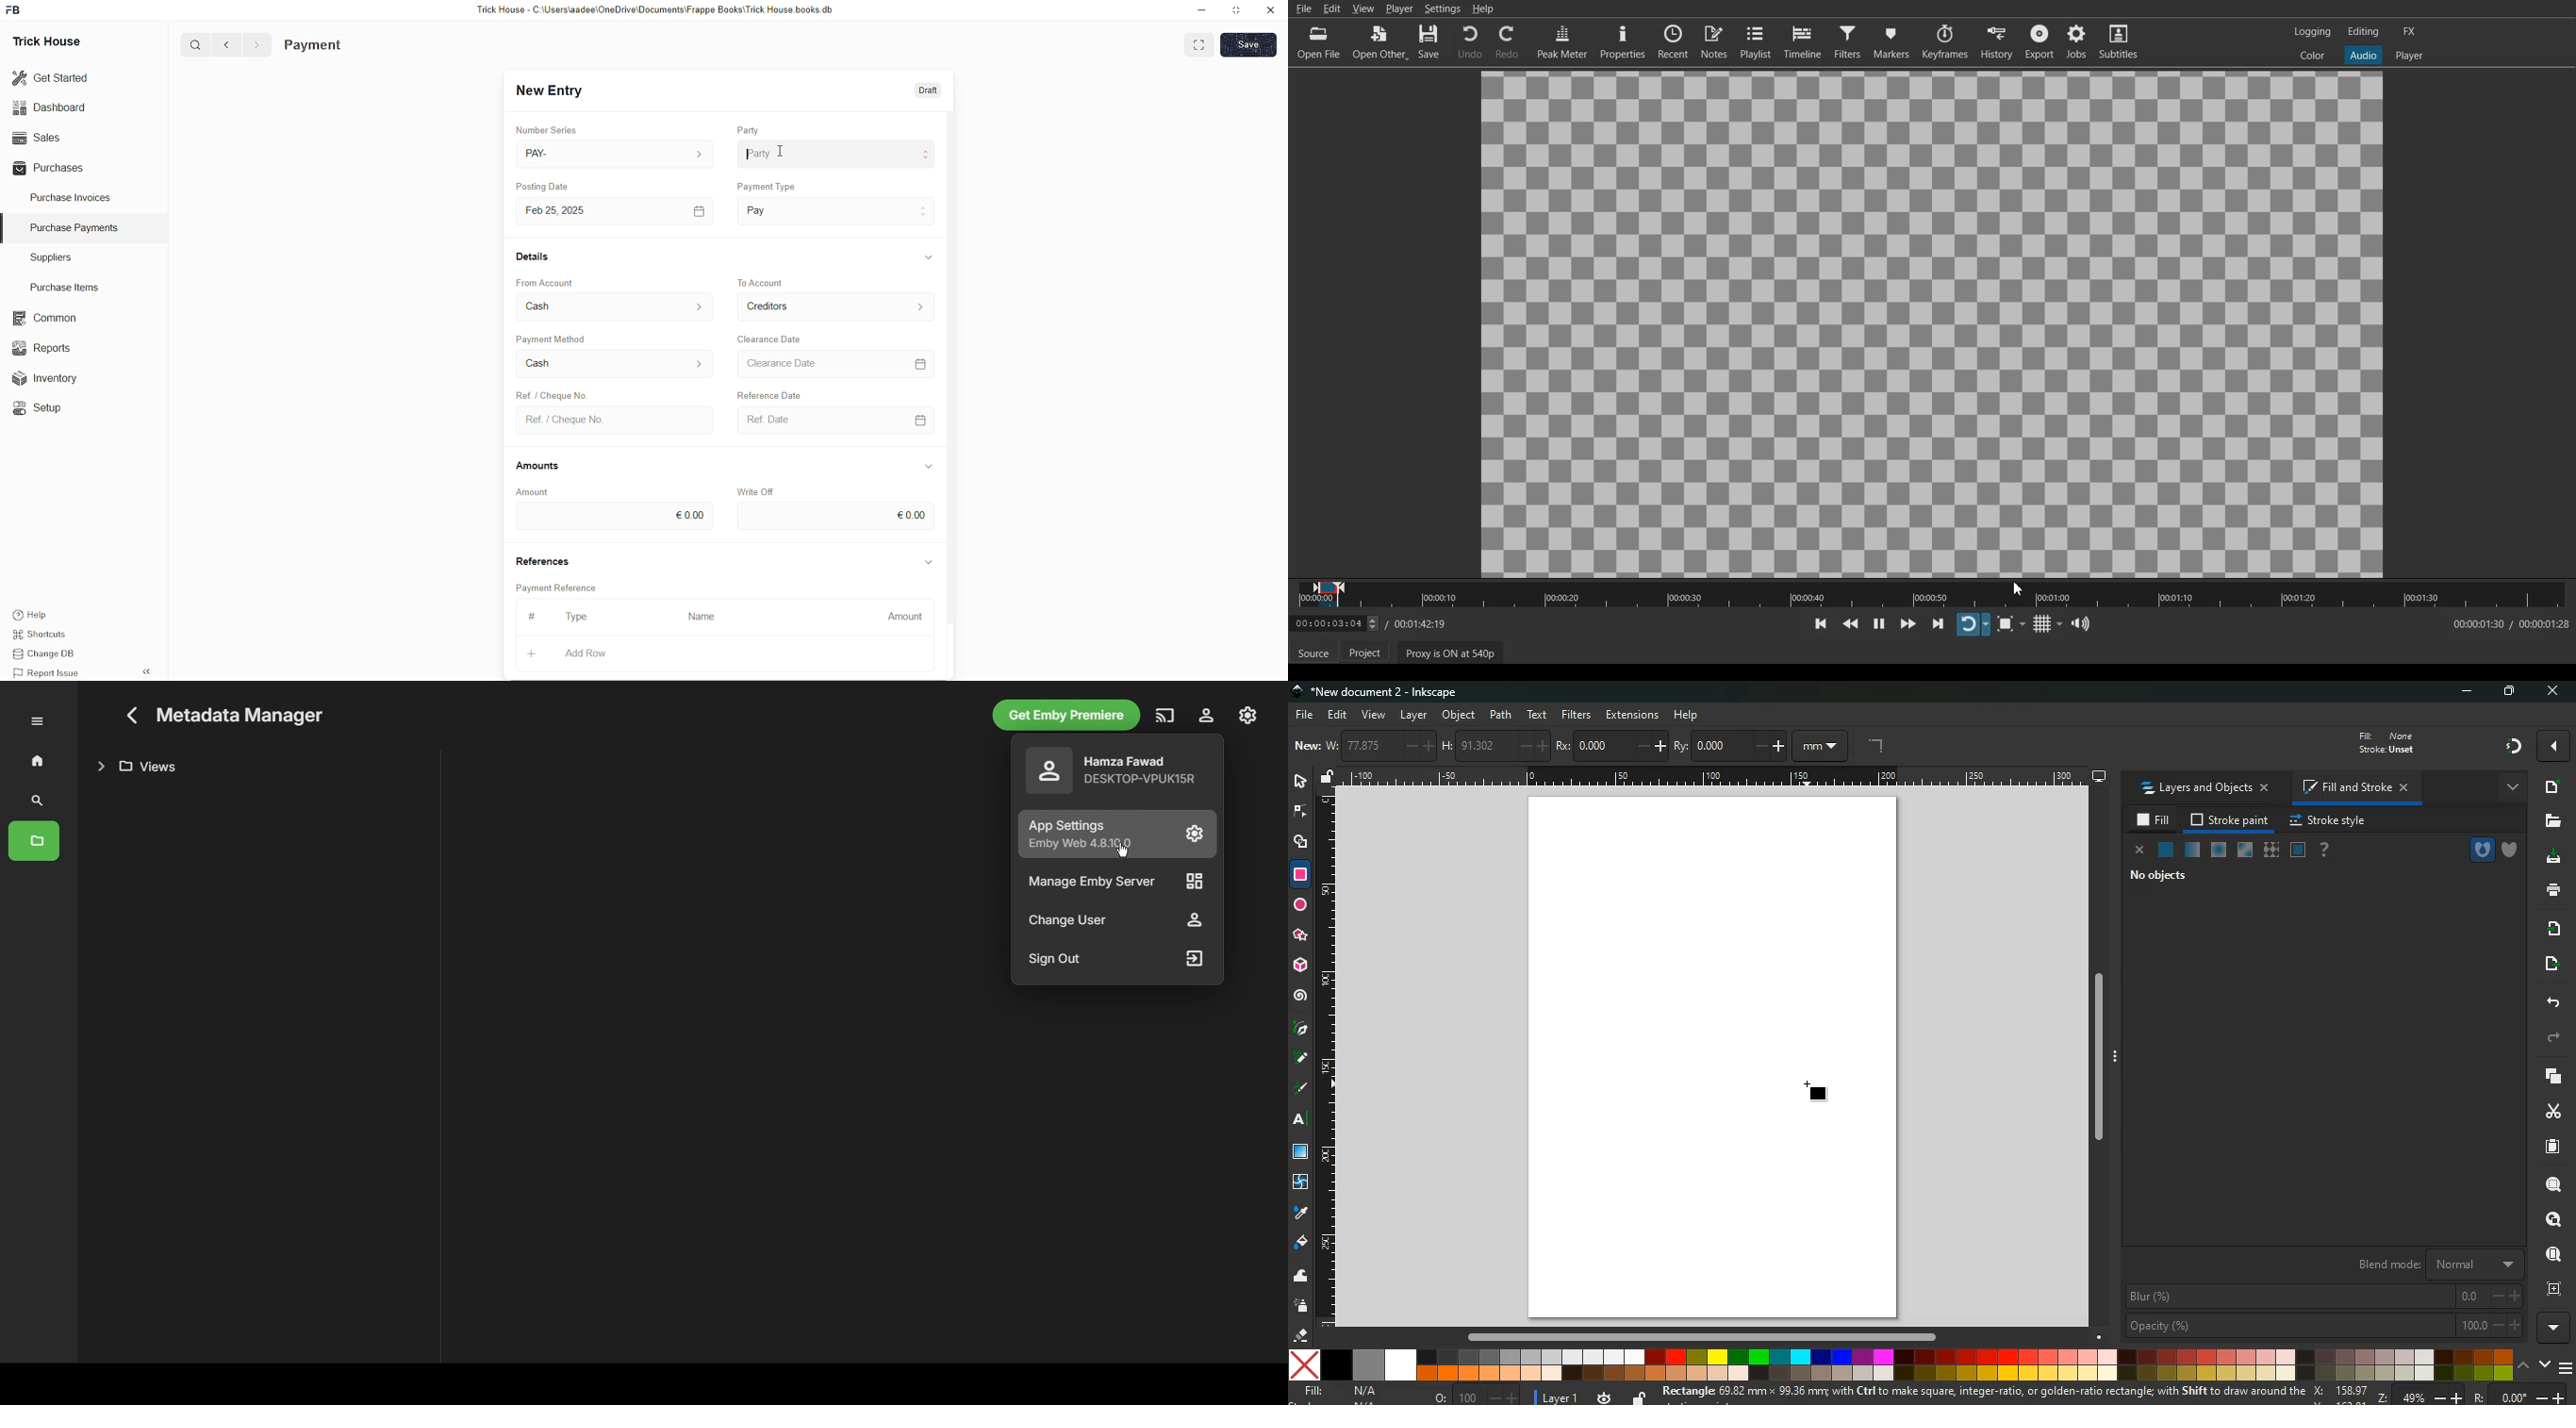  I want to click on close, so click(2554, 692).